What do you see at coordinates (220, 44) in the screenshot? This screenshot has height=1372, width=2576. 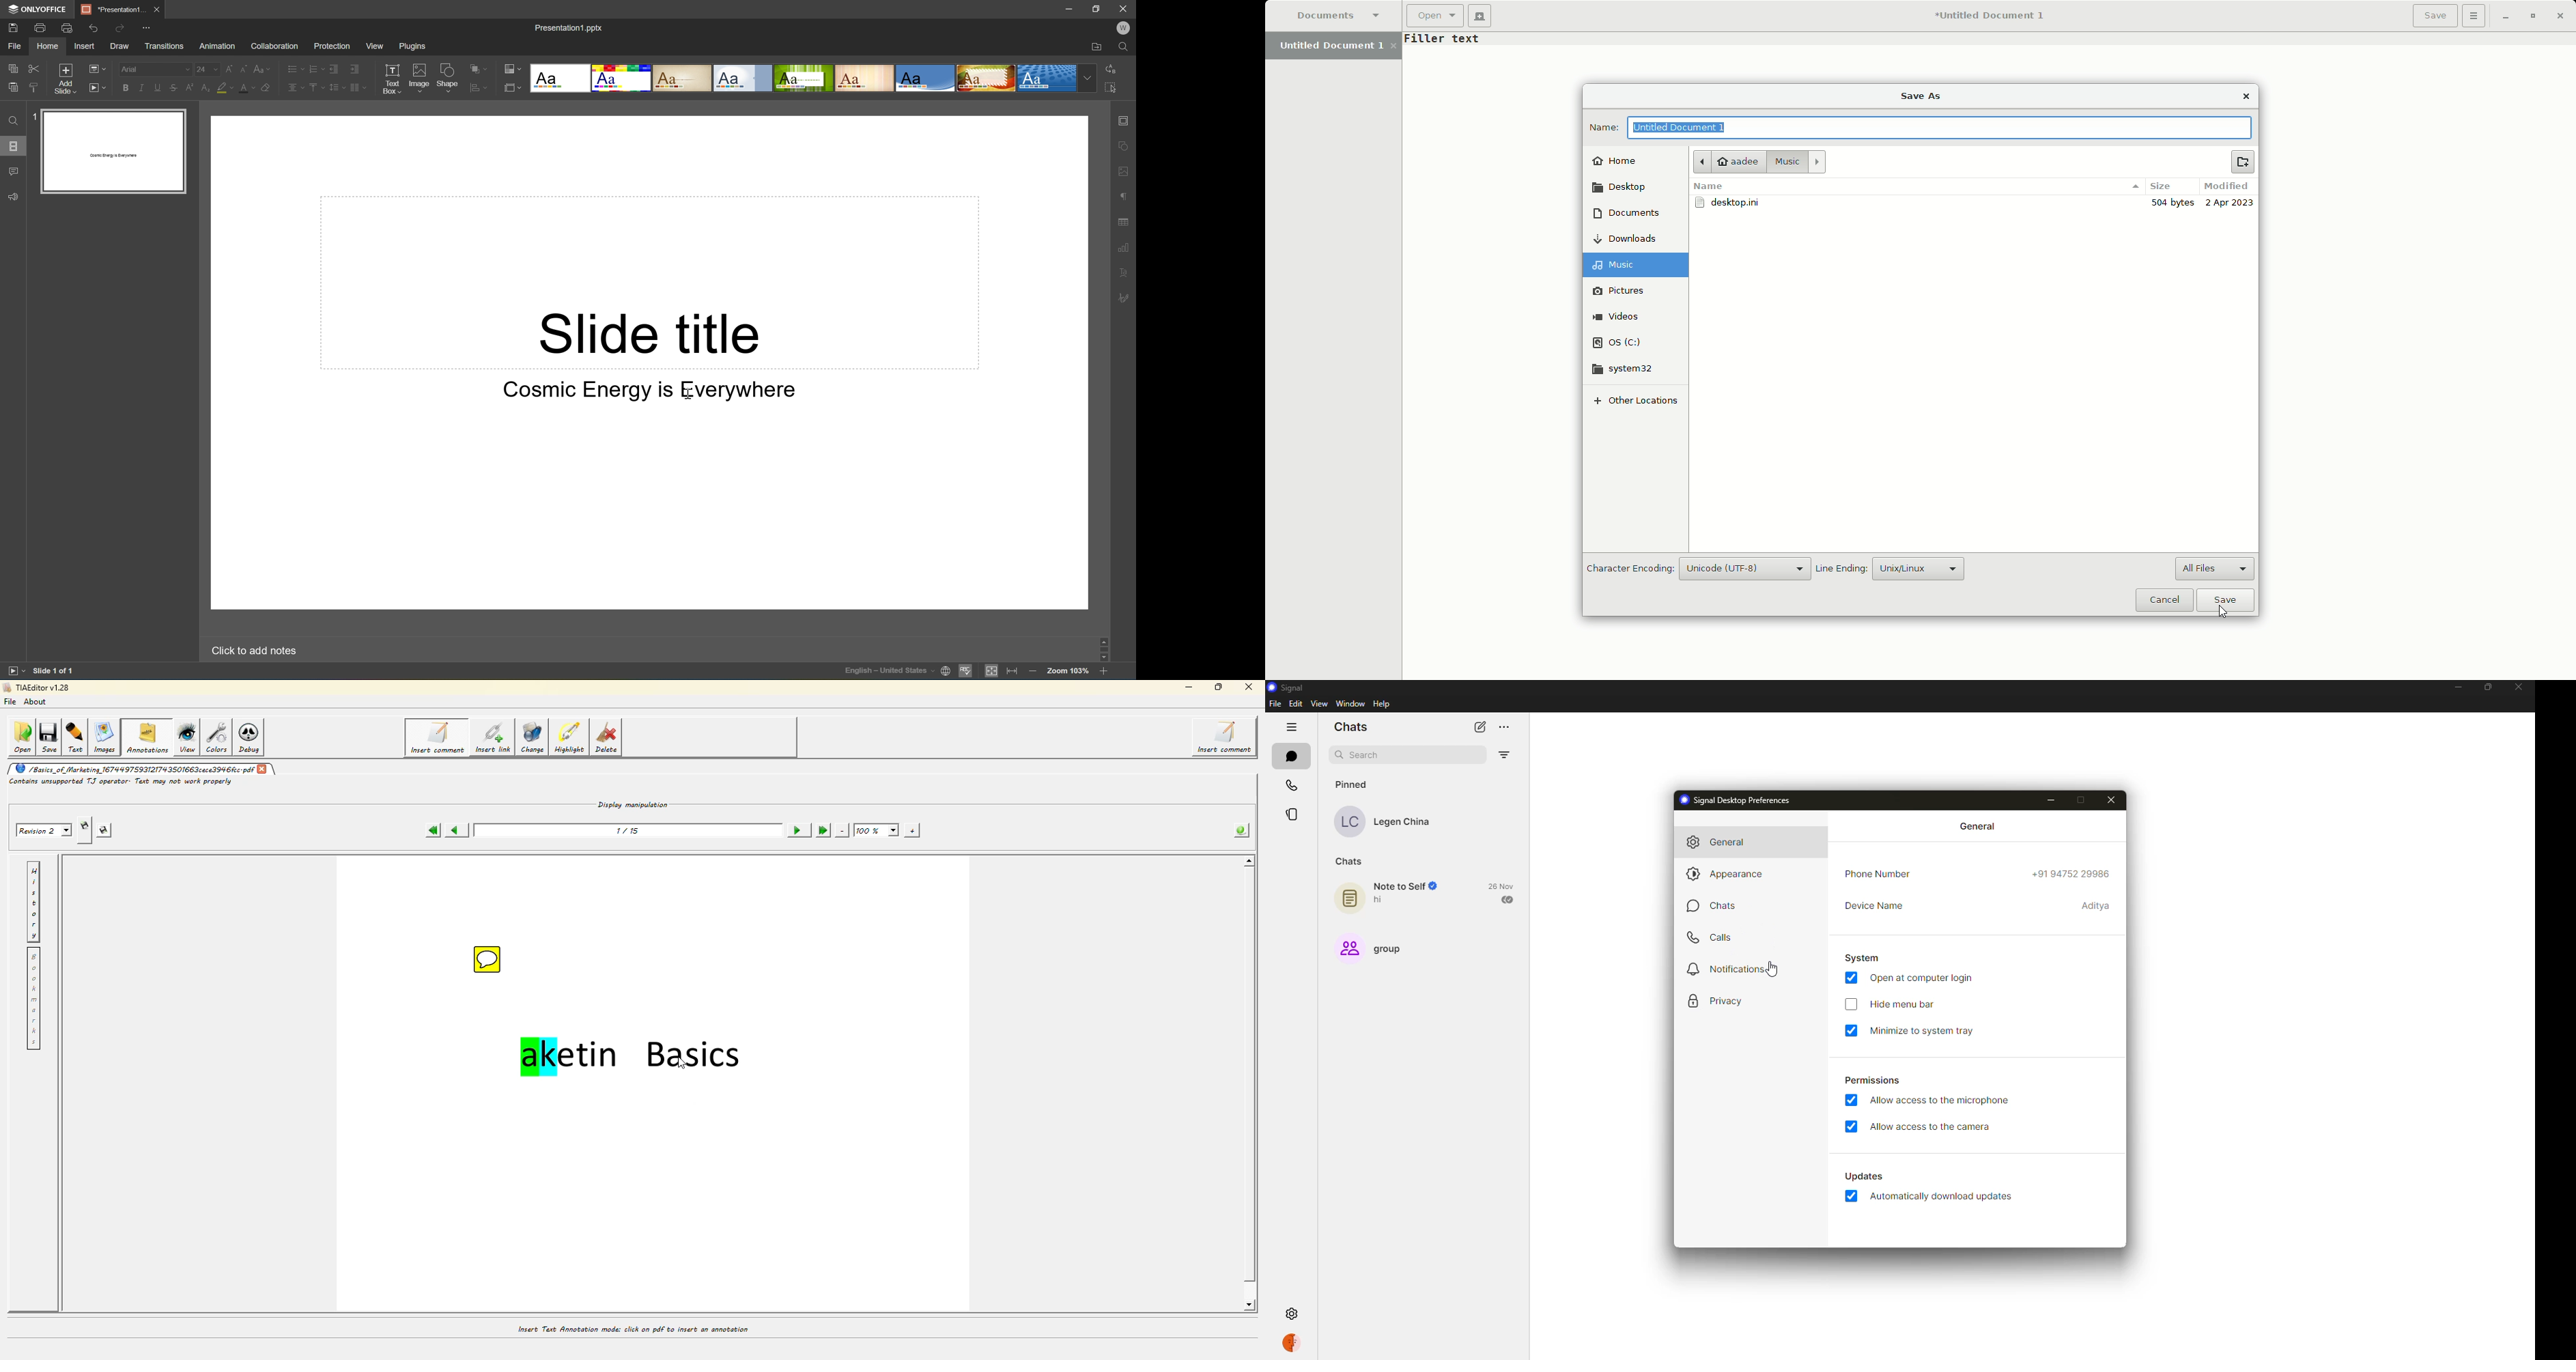 I see `Animation` at bounding box center [220, 44].